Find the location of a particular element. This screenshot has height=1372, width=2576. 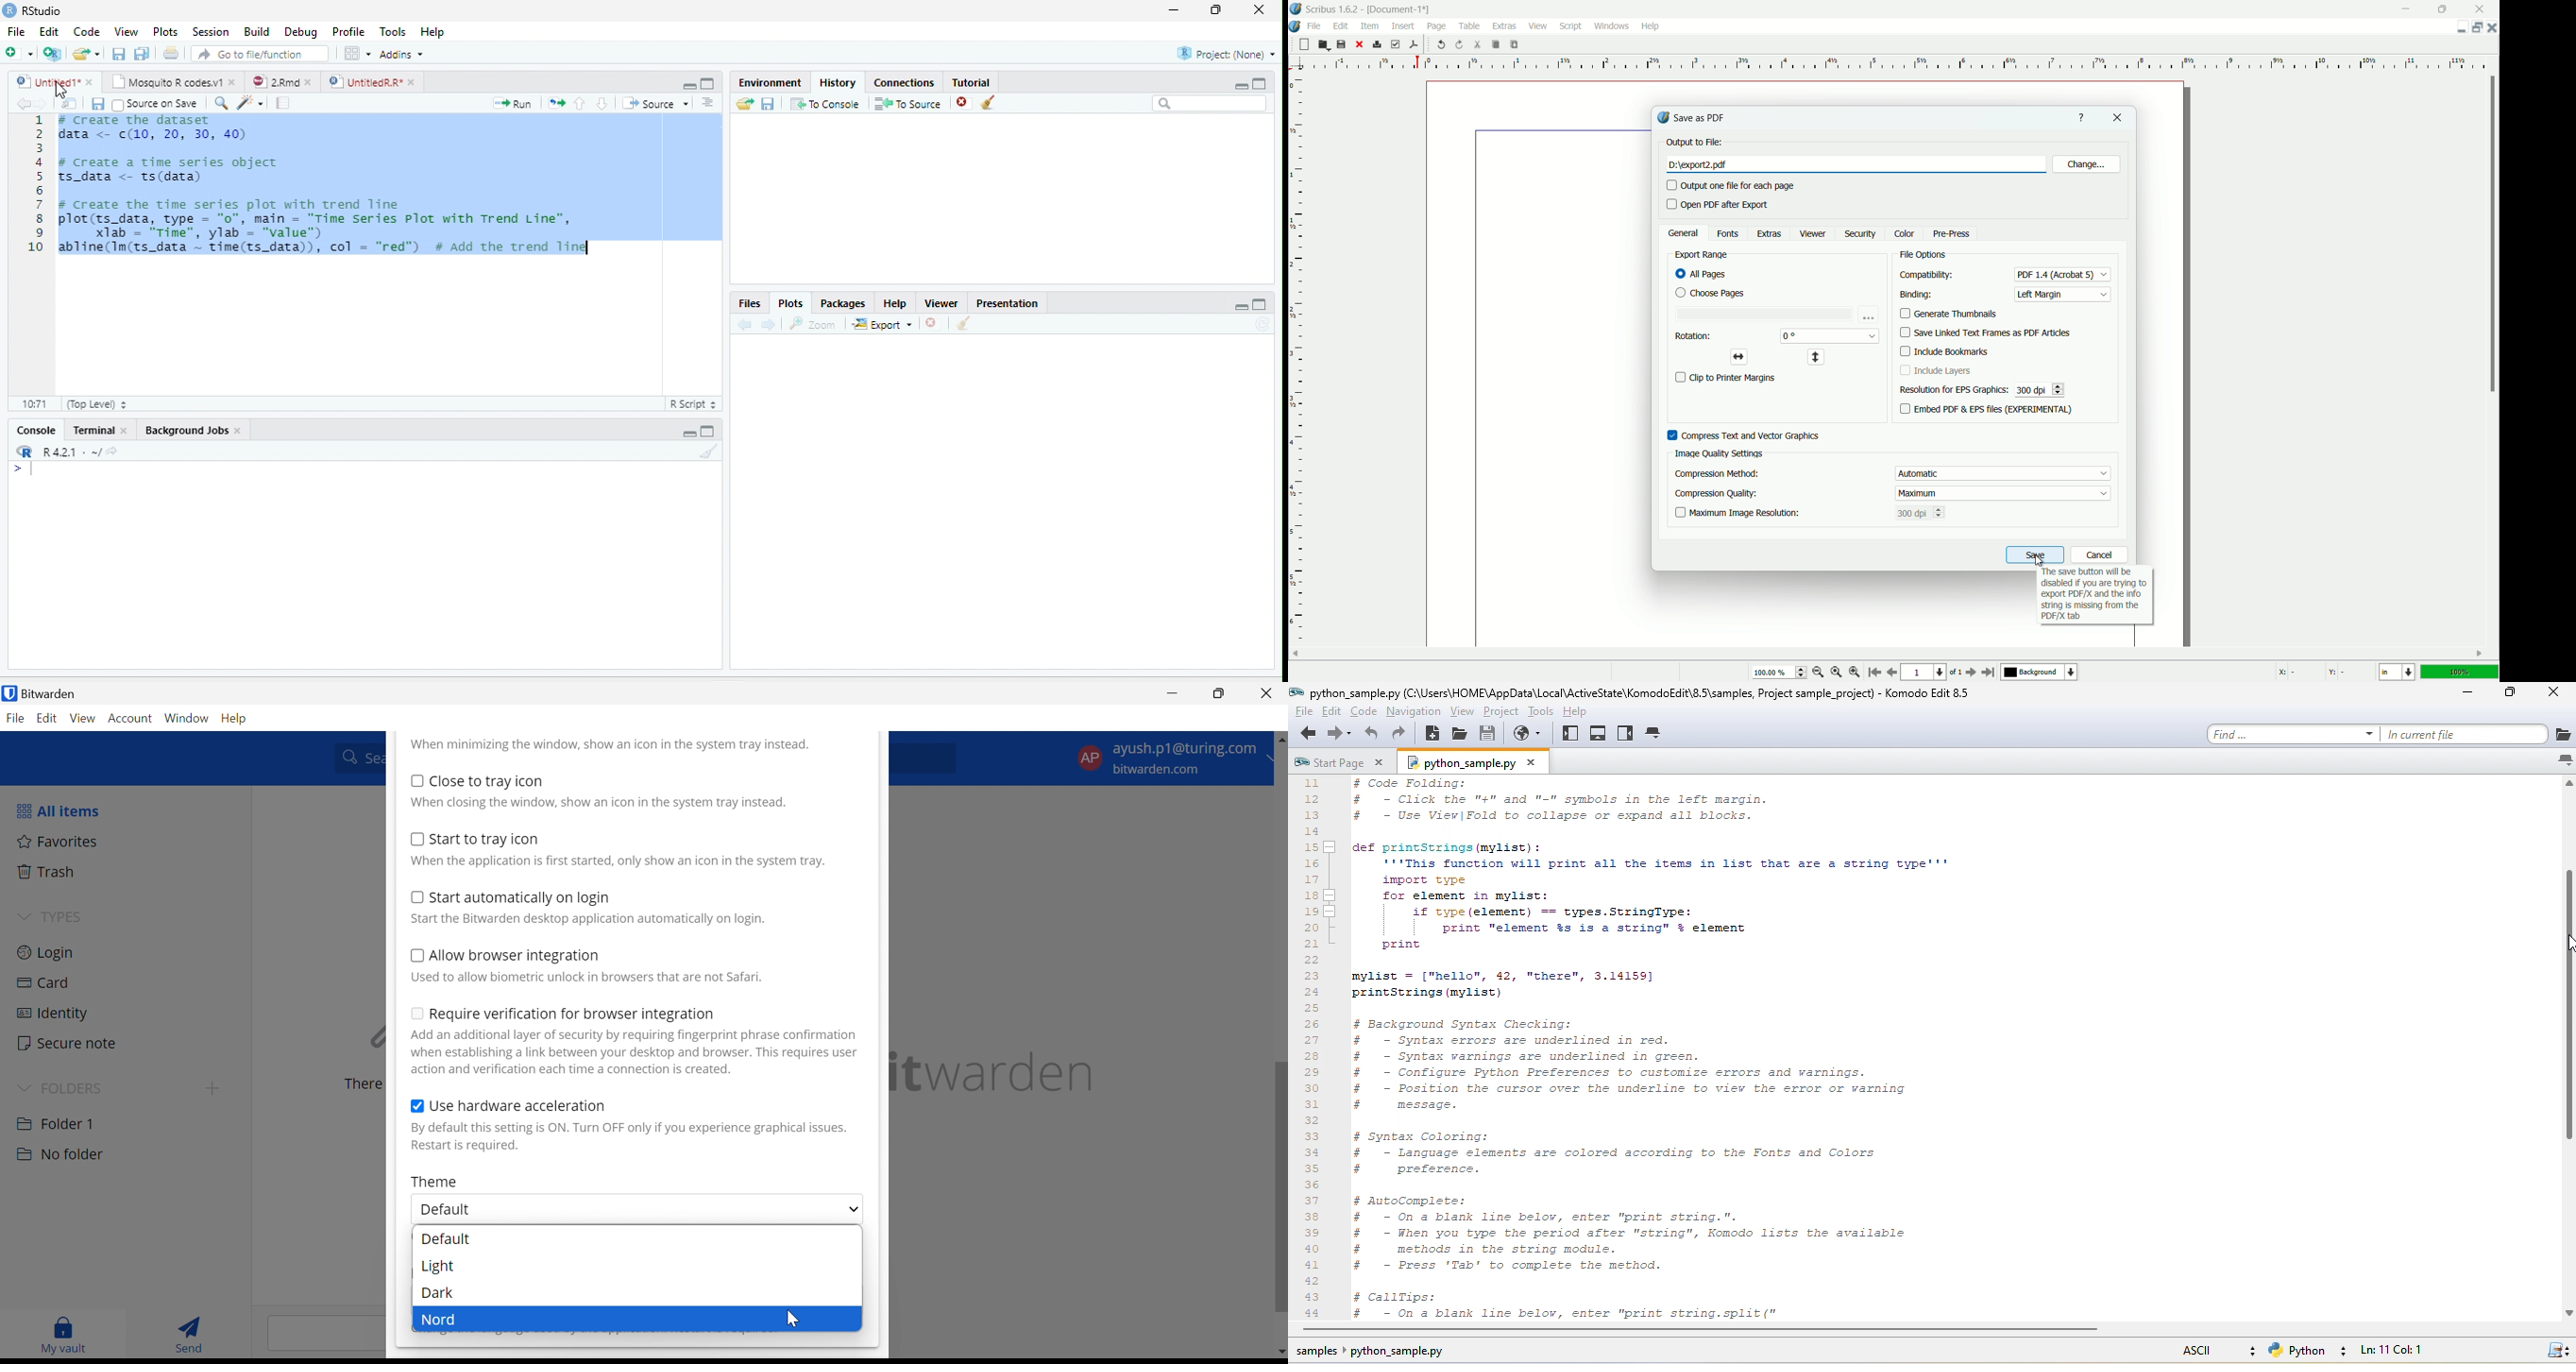

Source is located at coordinates (655, 103).